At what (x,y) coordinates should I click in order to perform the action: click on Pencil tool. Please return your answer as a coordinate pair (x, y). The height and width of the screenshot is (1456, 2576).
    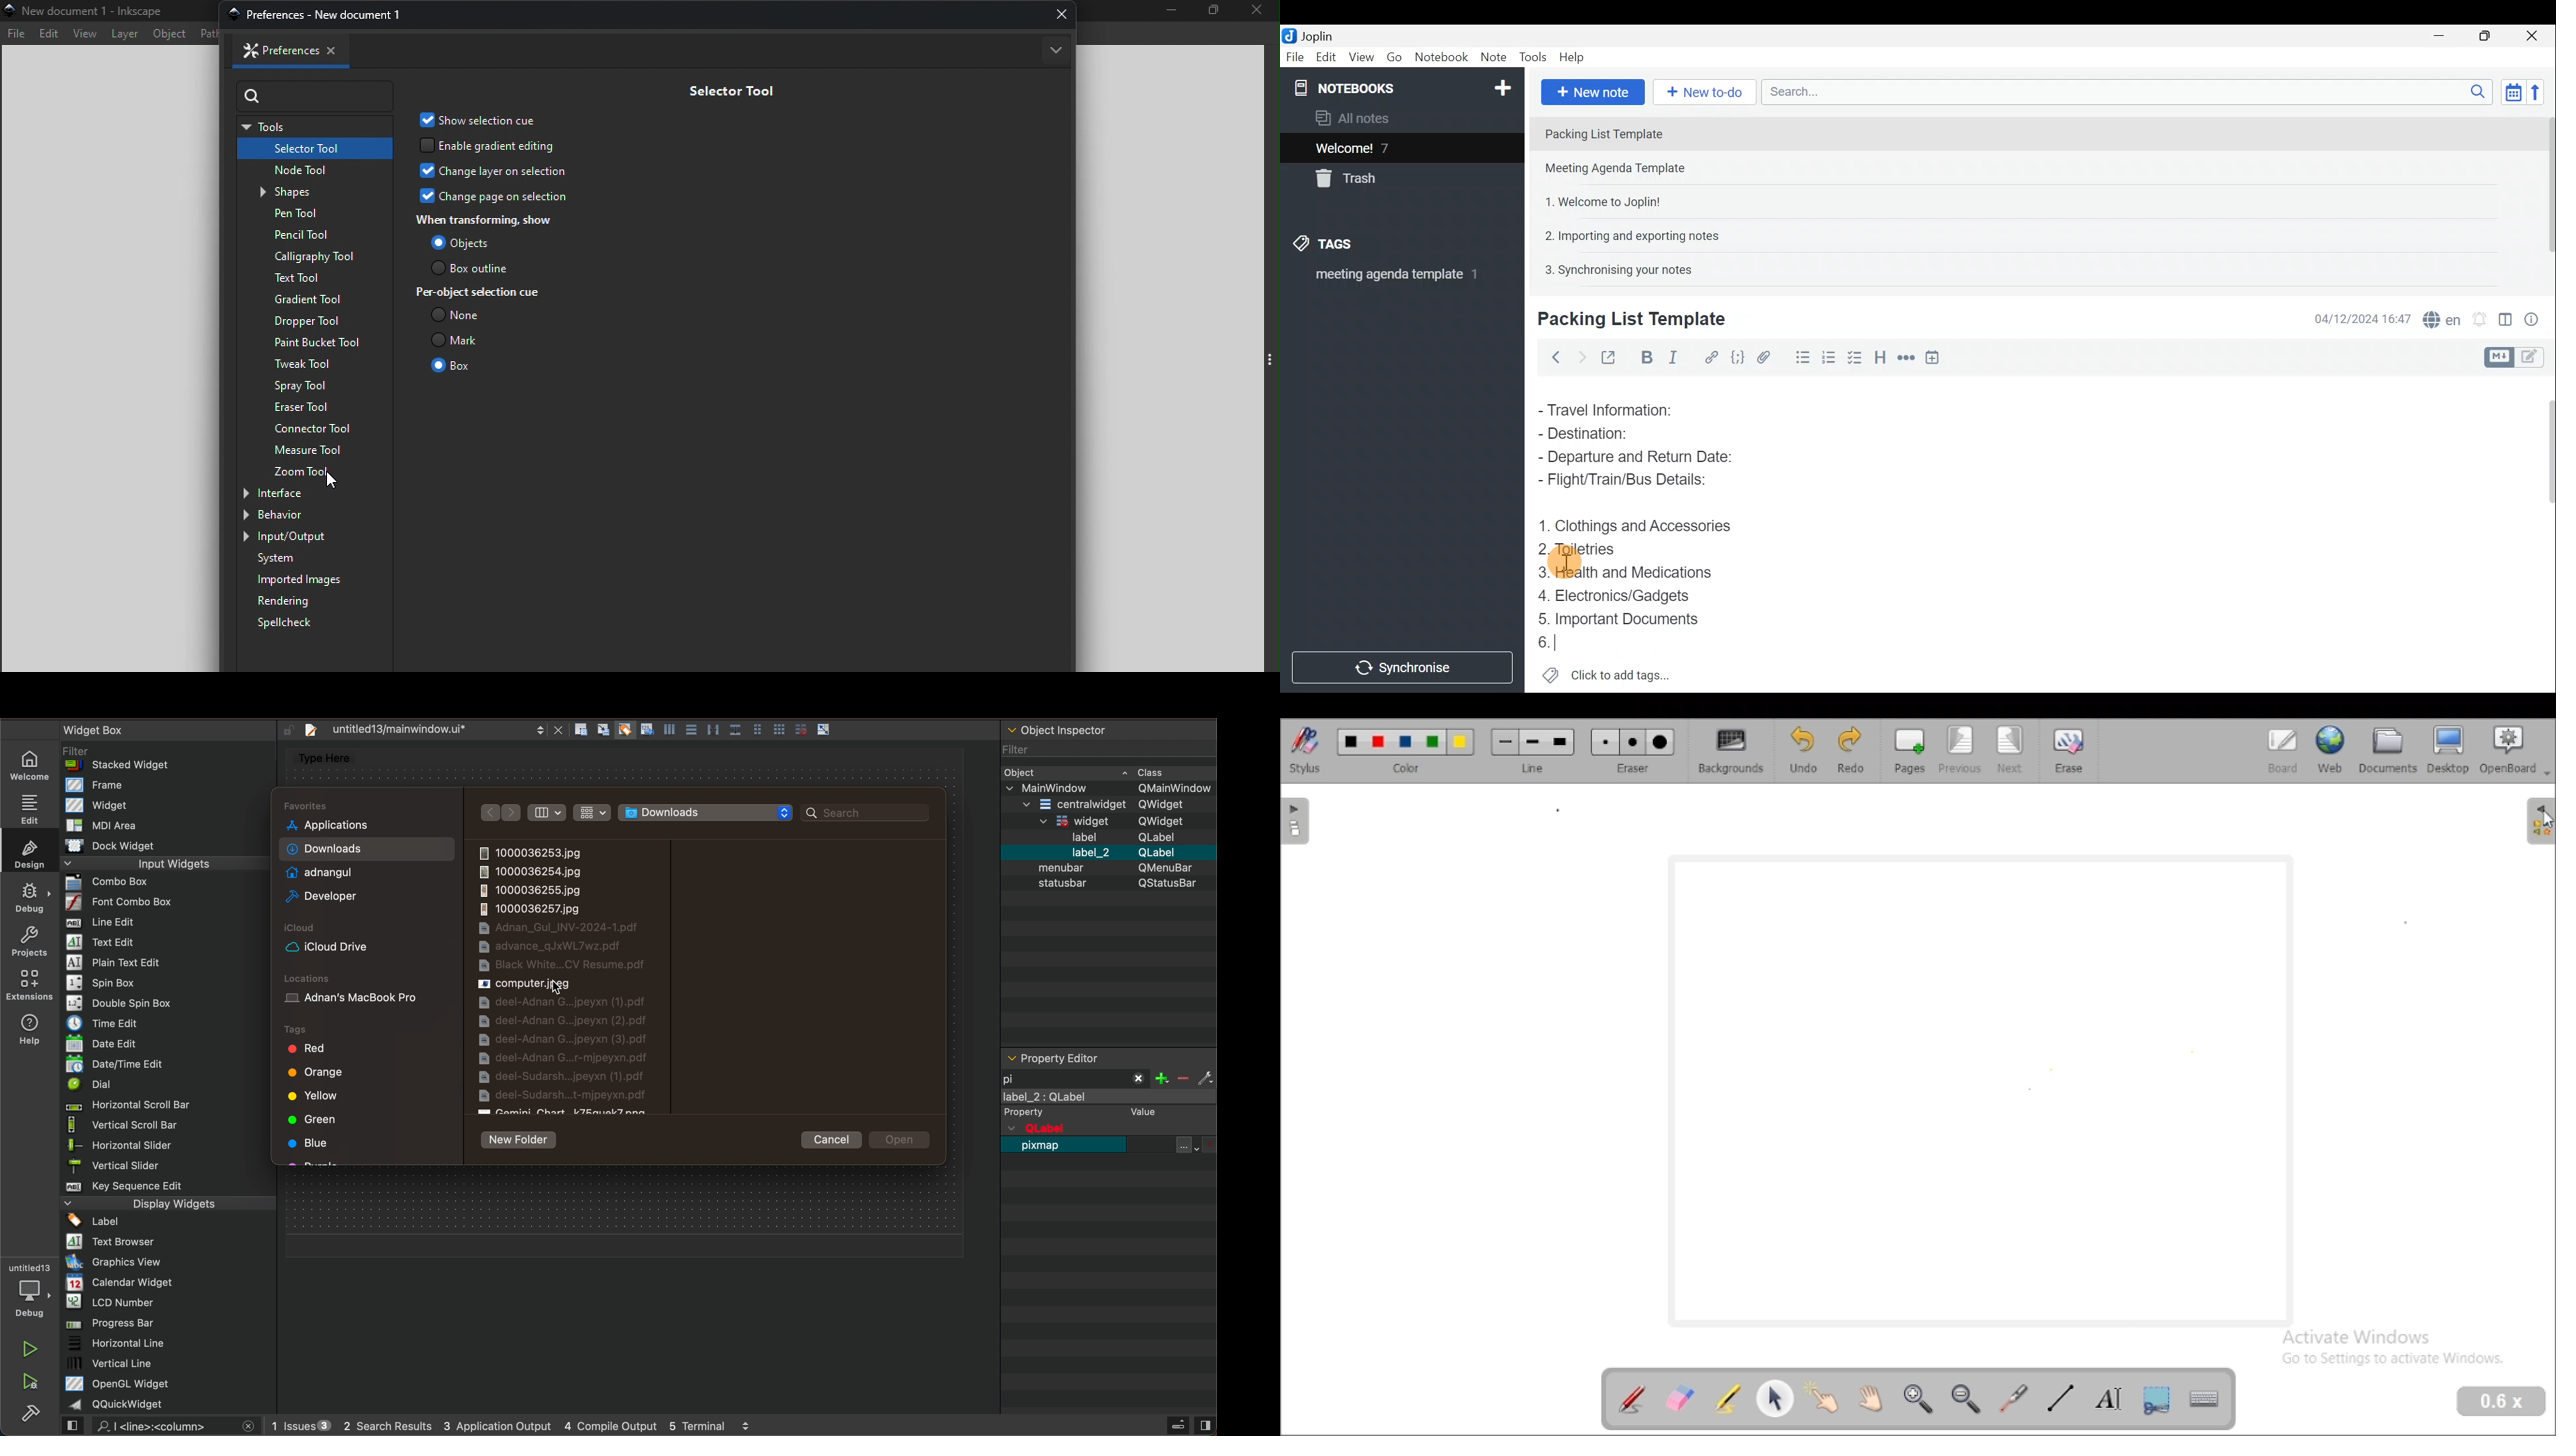
    Looking at the image, I should click on (305, 234).